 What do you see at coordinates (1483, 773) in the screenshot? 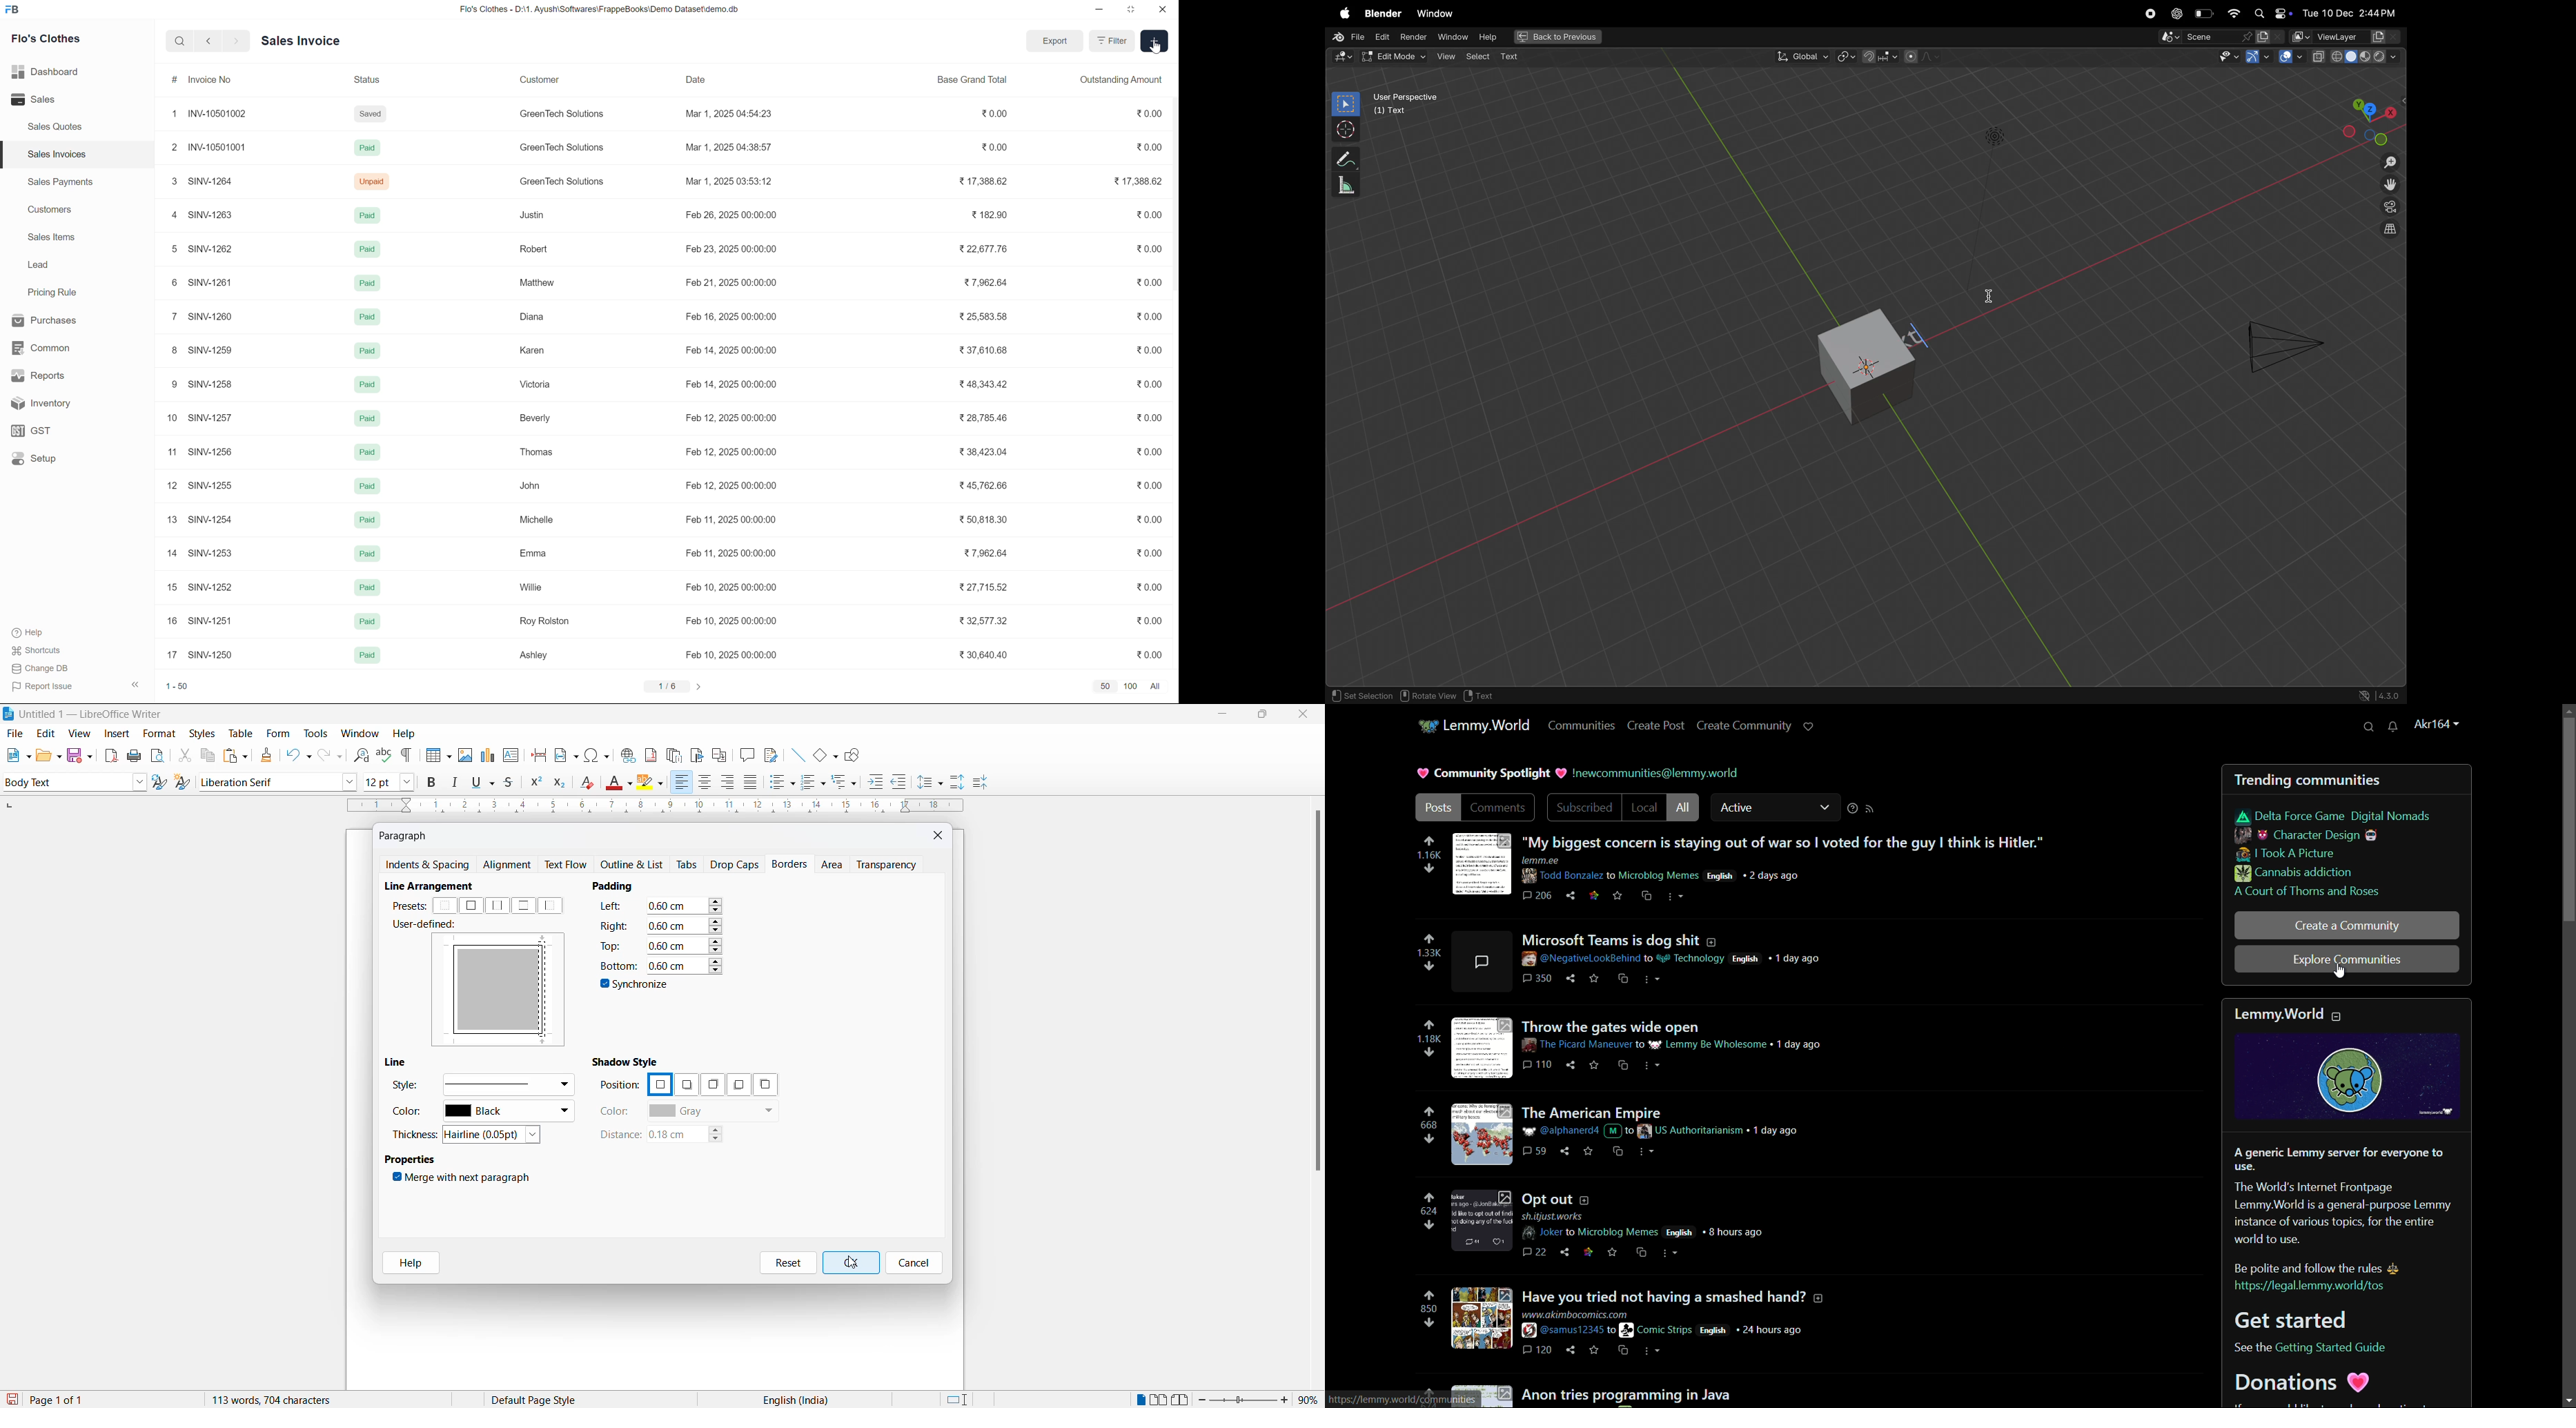
I see `community spotlight` at bounding box center [1483, 773].